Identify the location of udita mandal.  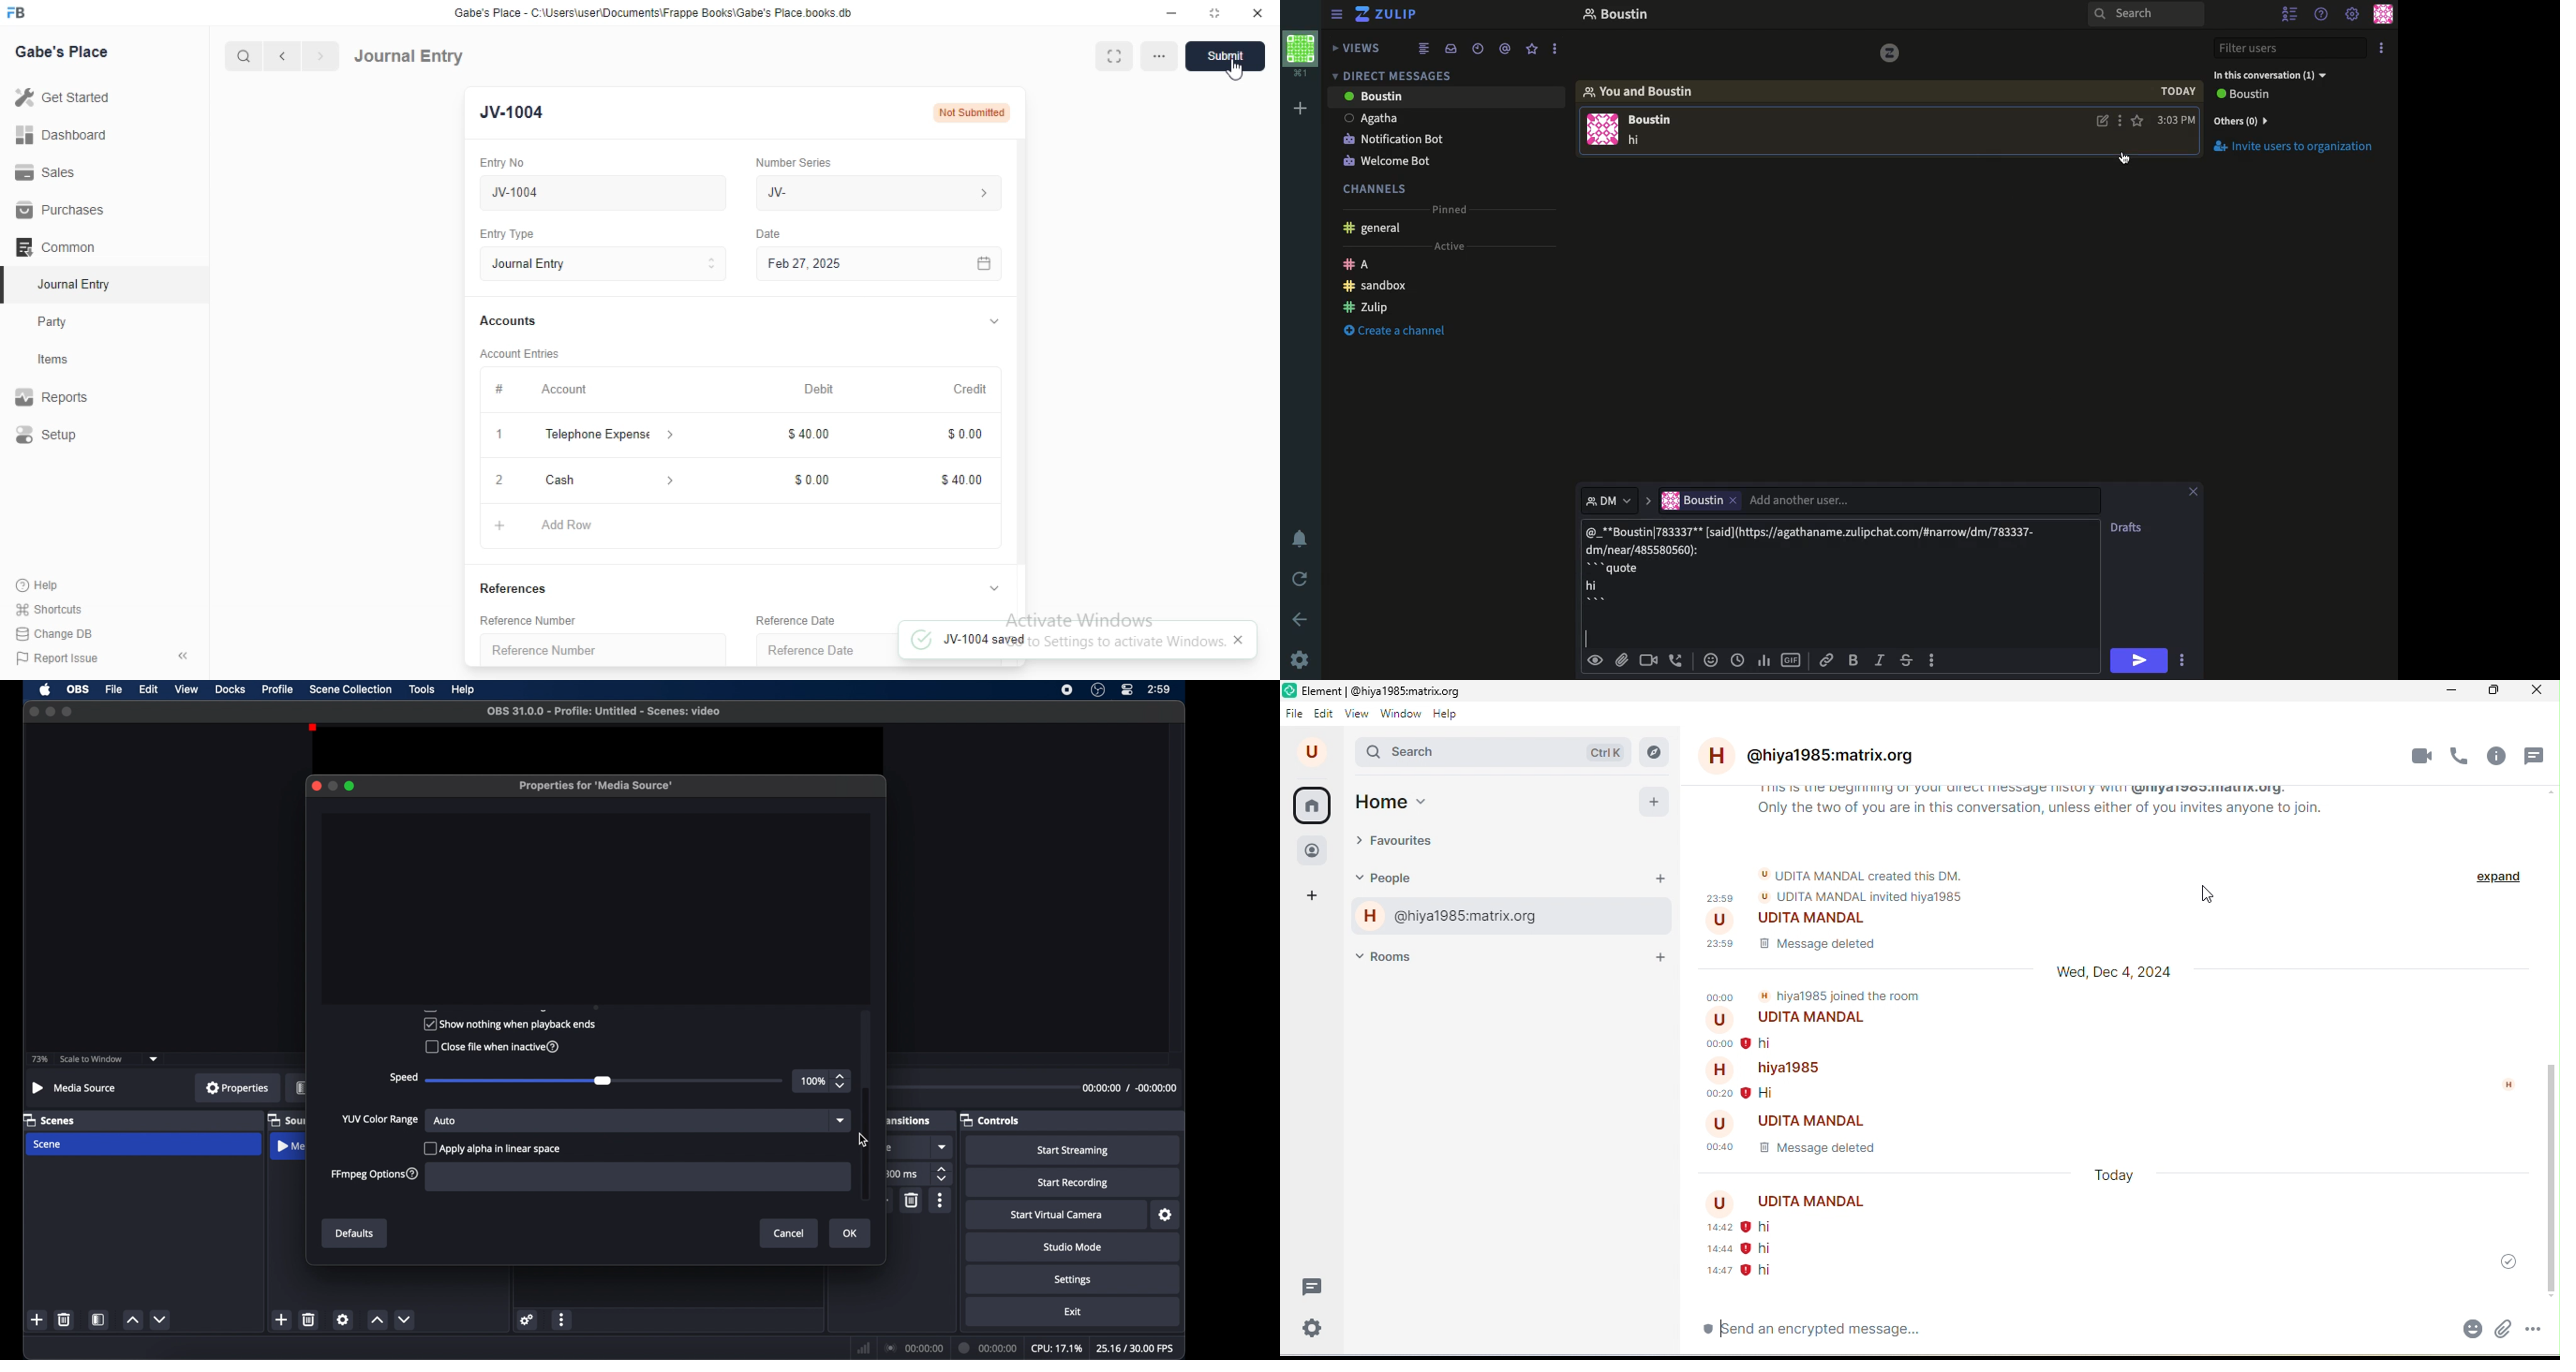
(1795, 1119).